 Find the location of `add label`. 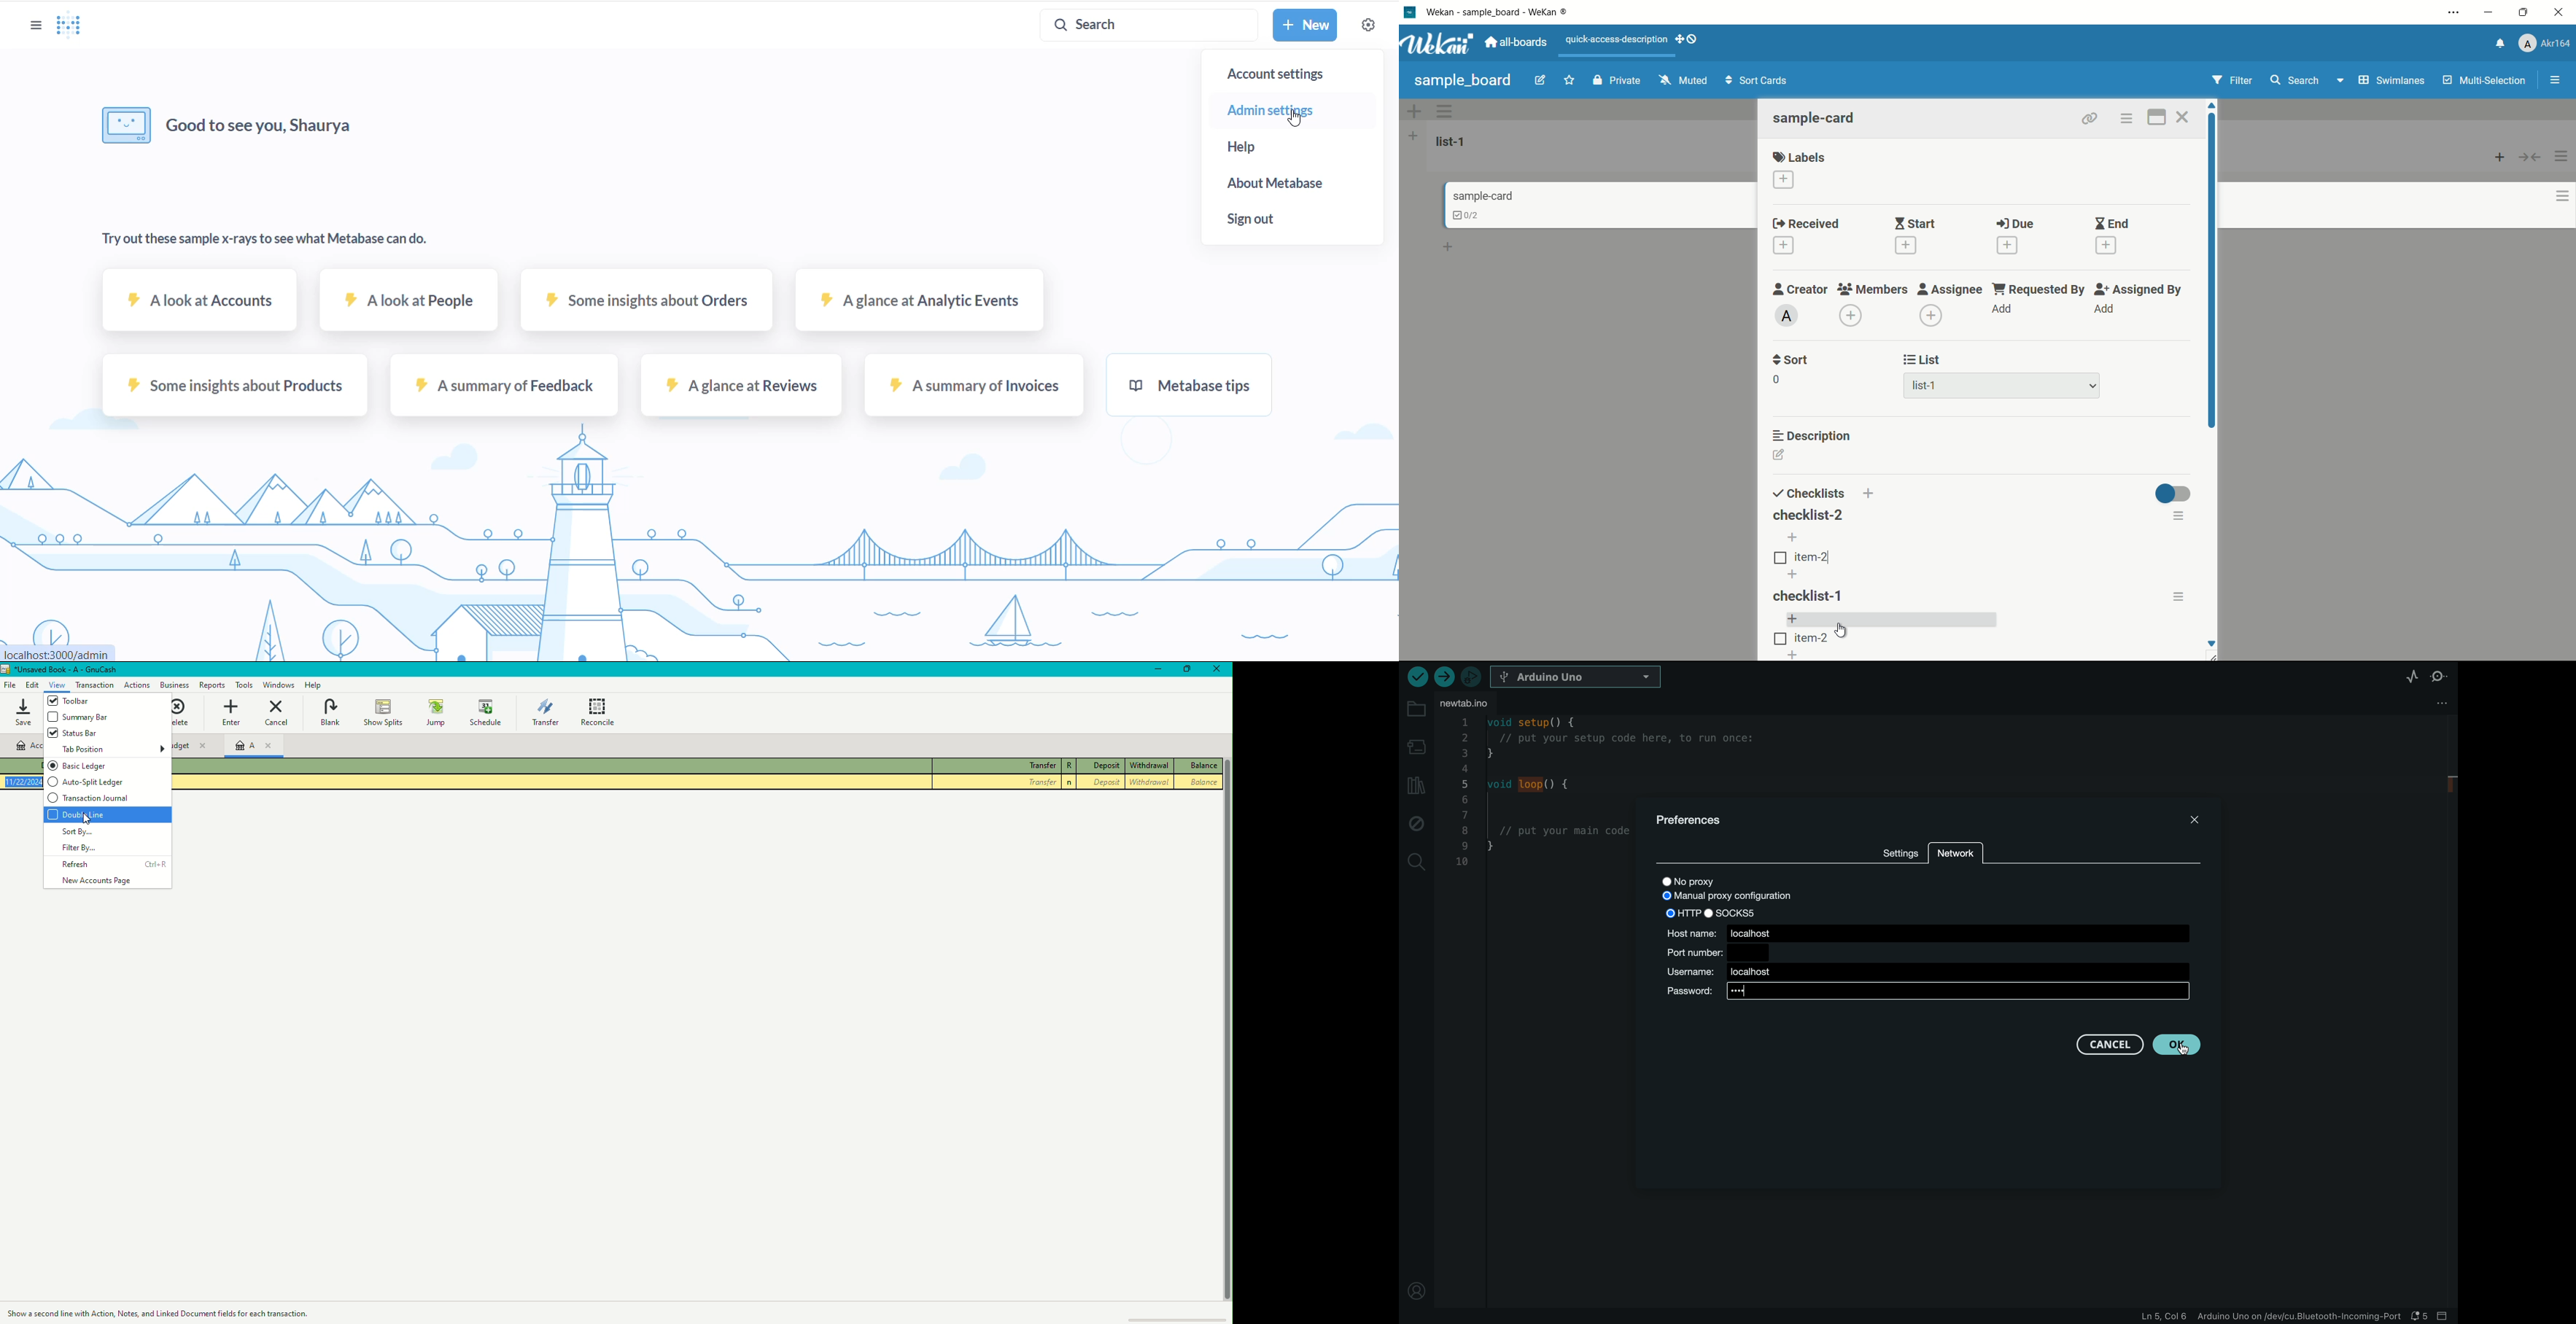

add label is located at coordinates (1785, 180).